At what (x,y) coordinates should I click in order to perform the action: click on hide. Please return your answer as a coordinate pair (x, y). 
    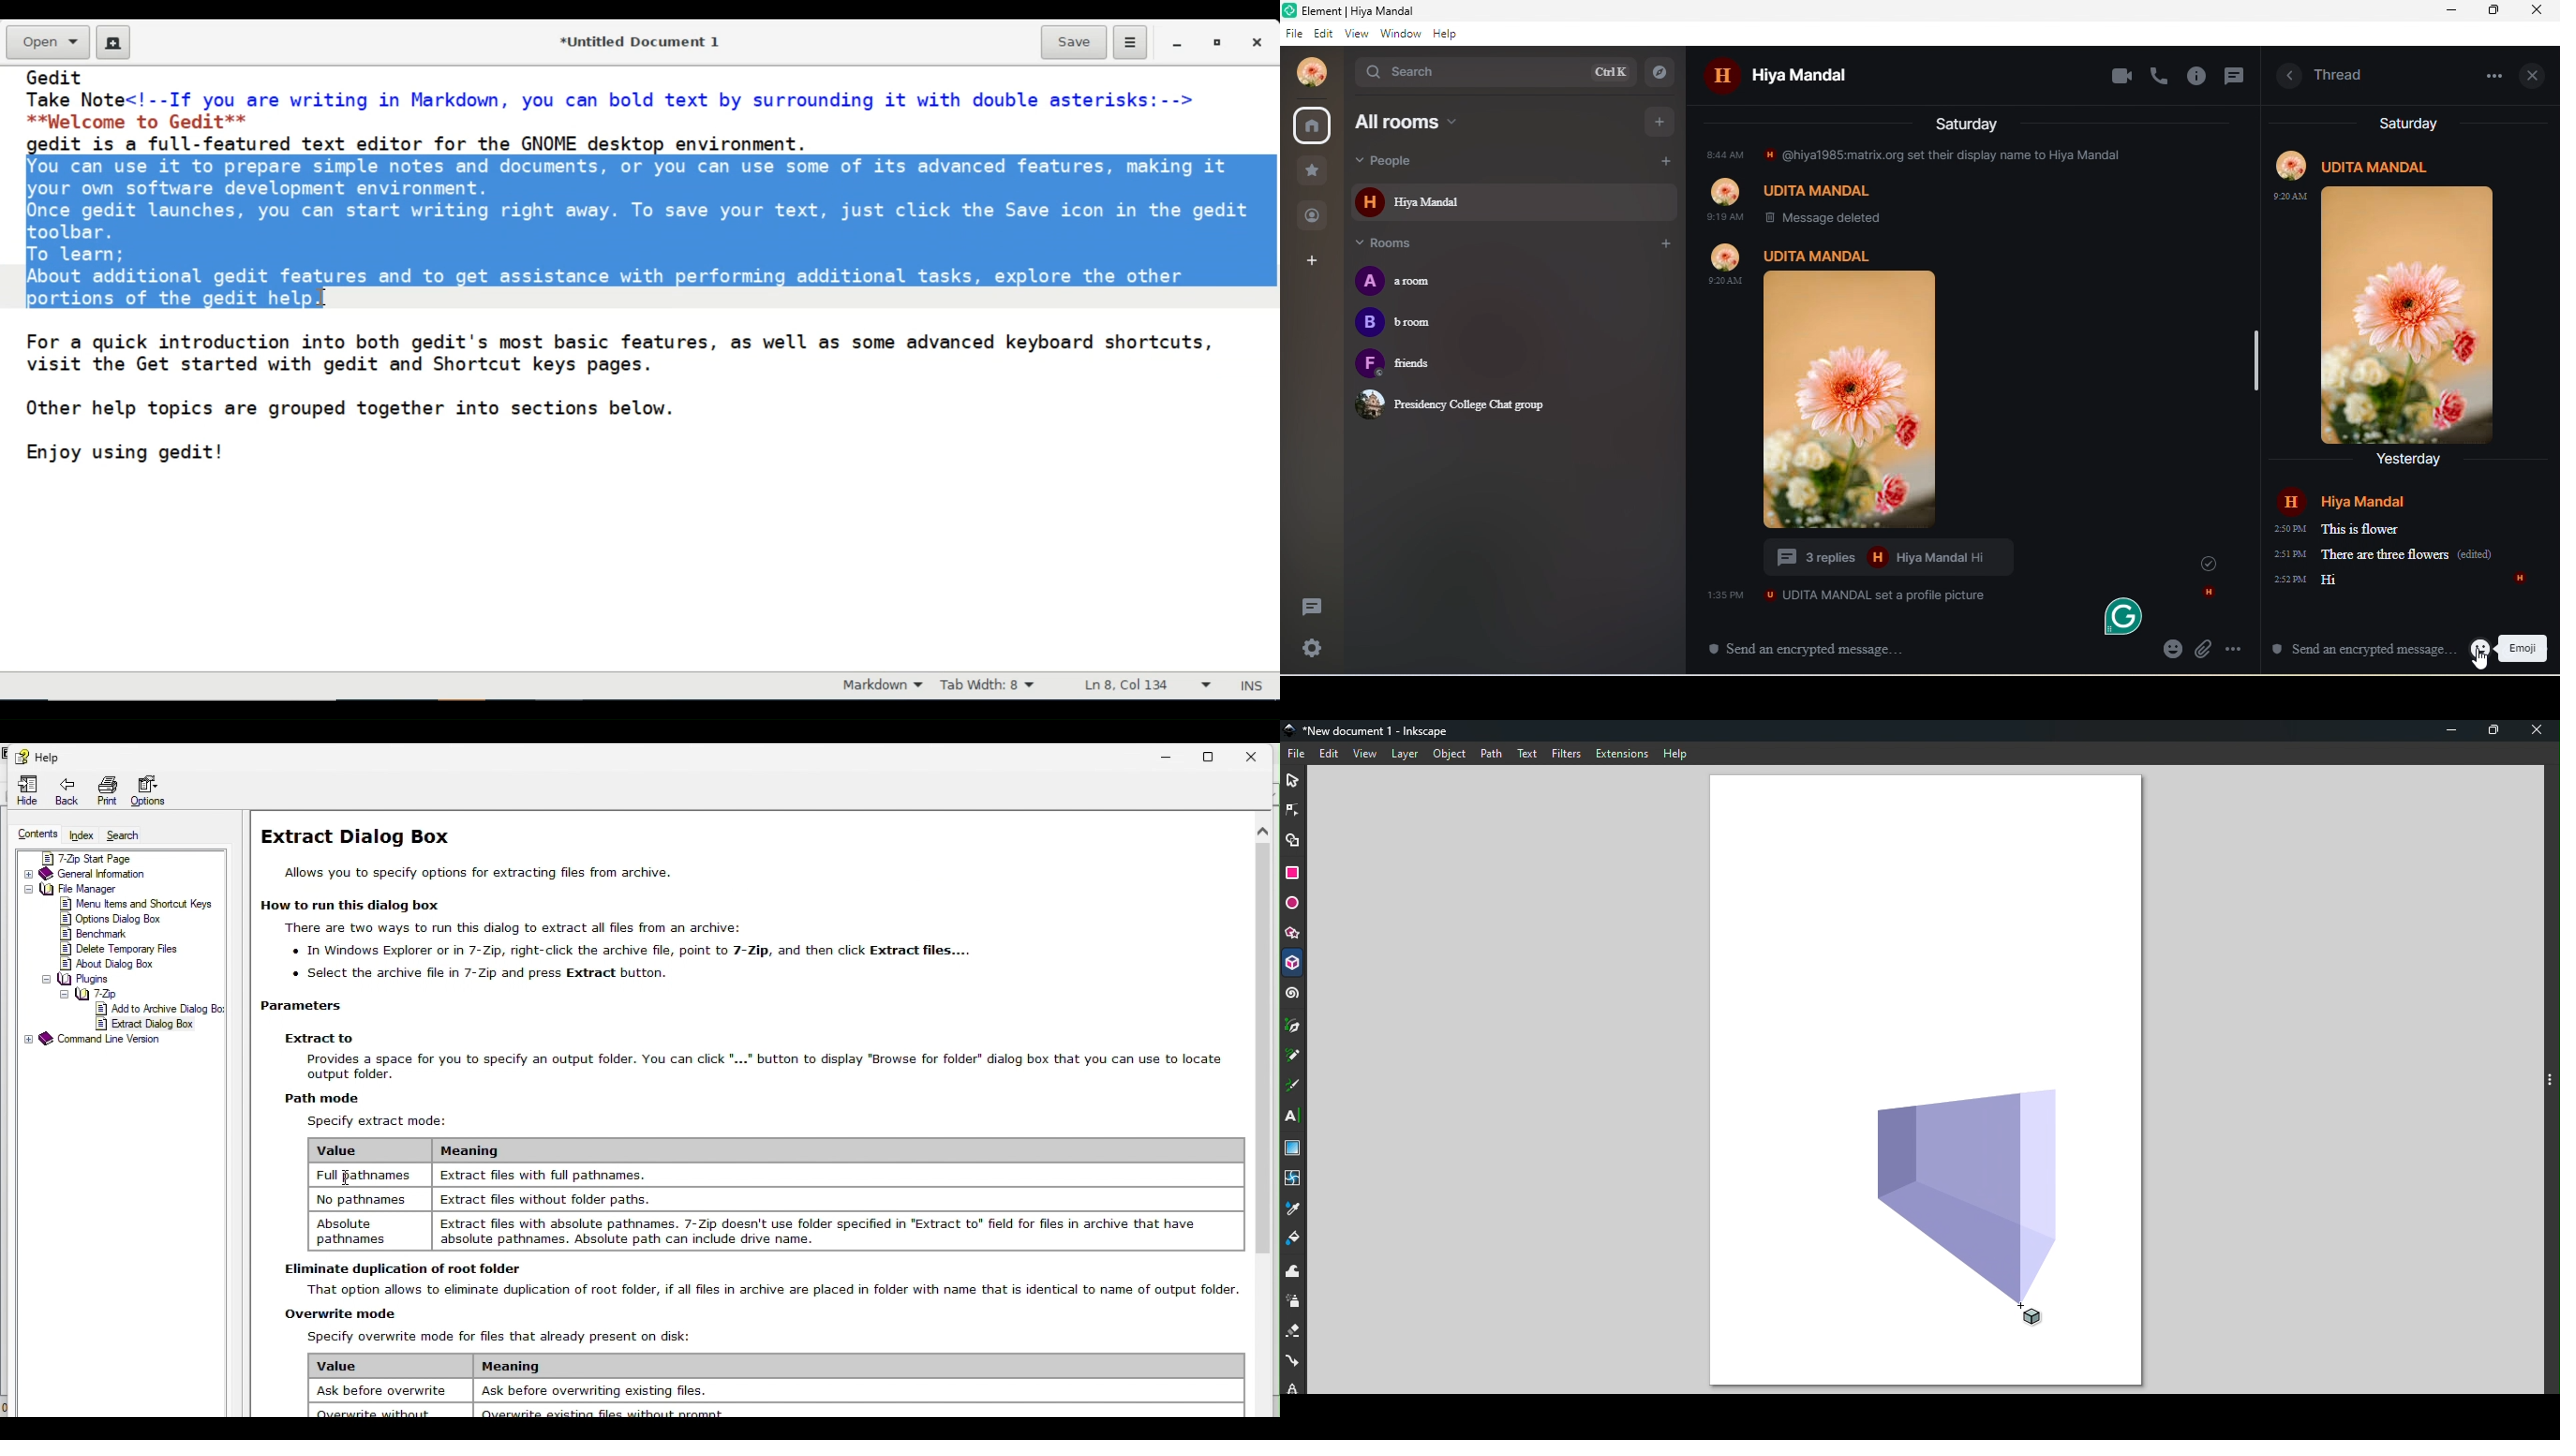
    Looking at the image, I should click on (2288, 77).